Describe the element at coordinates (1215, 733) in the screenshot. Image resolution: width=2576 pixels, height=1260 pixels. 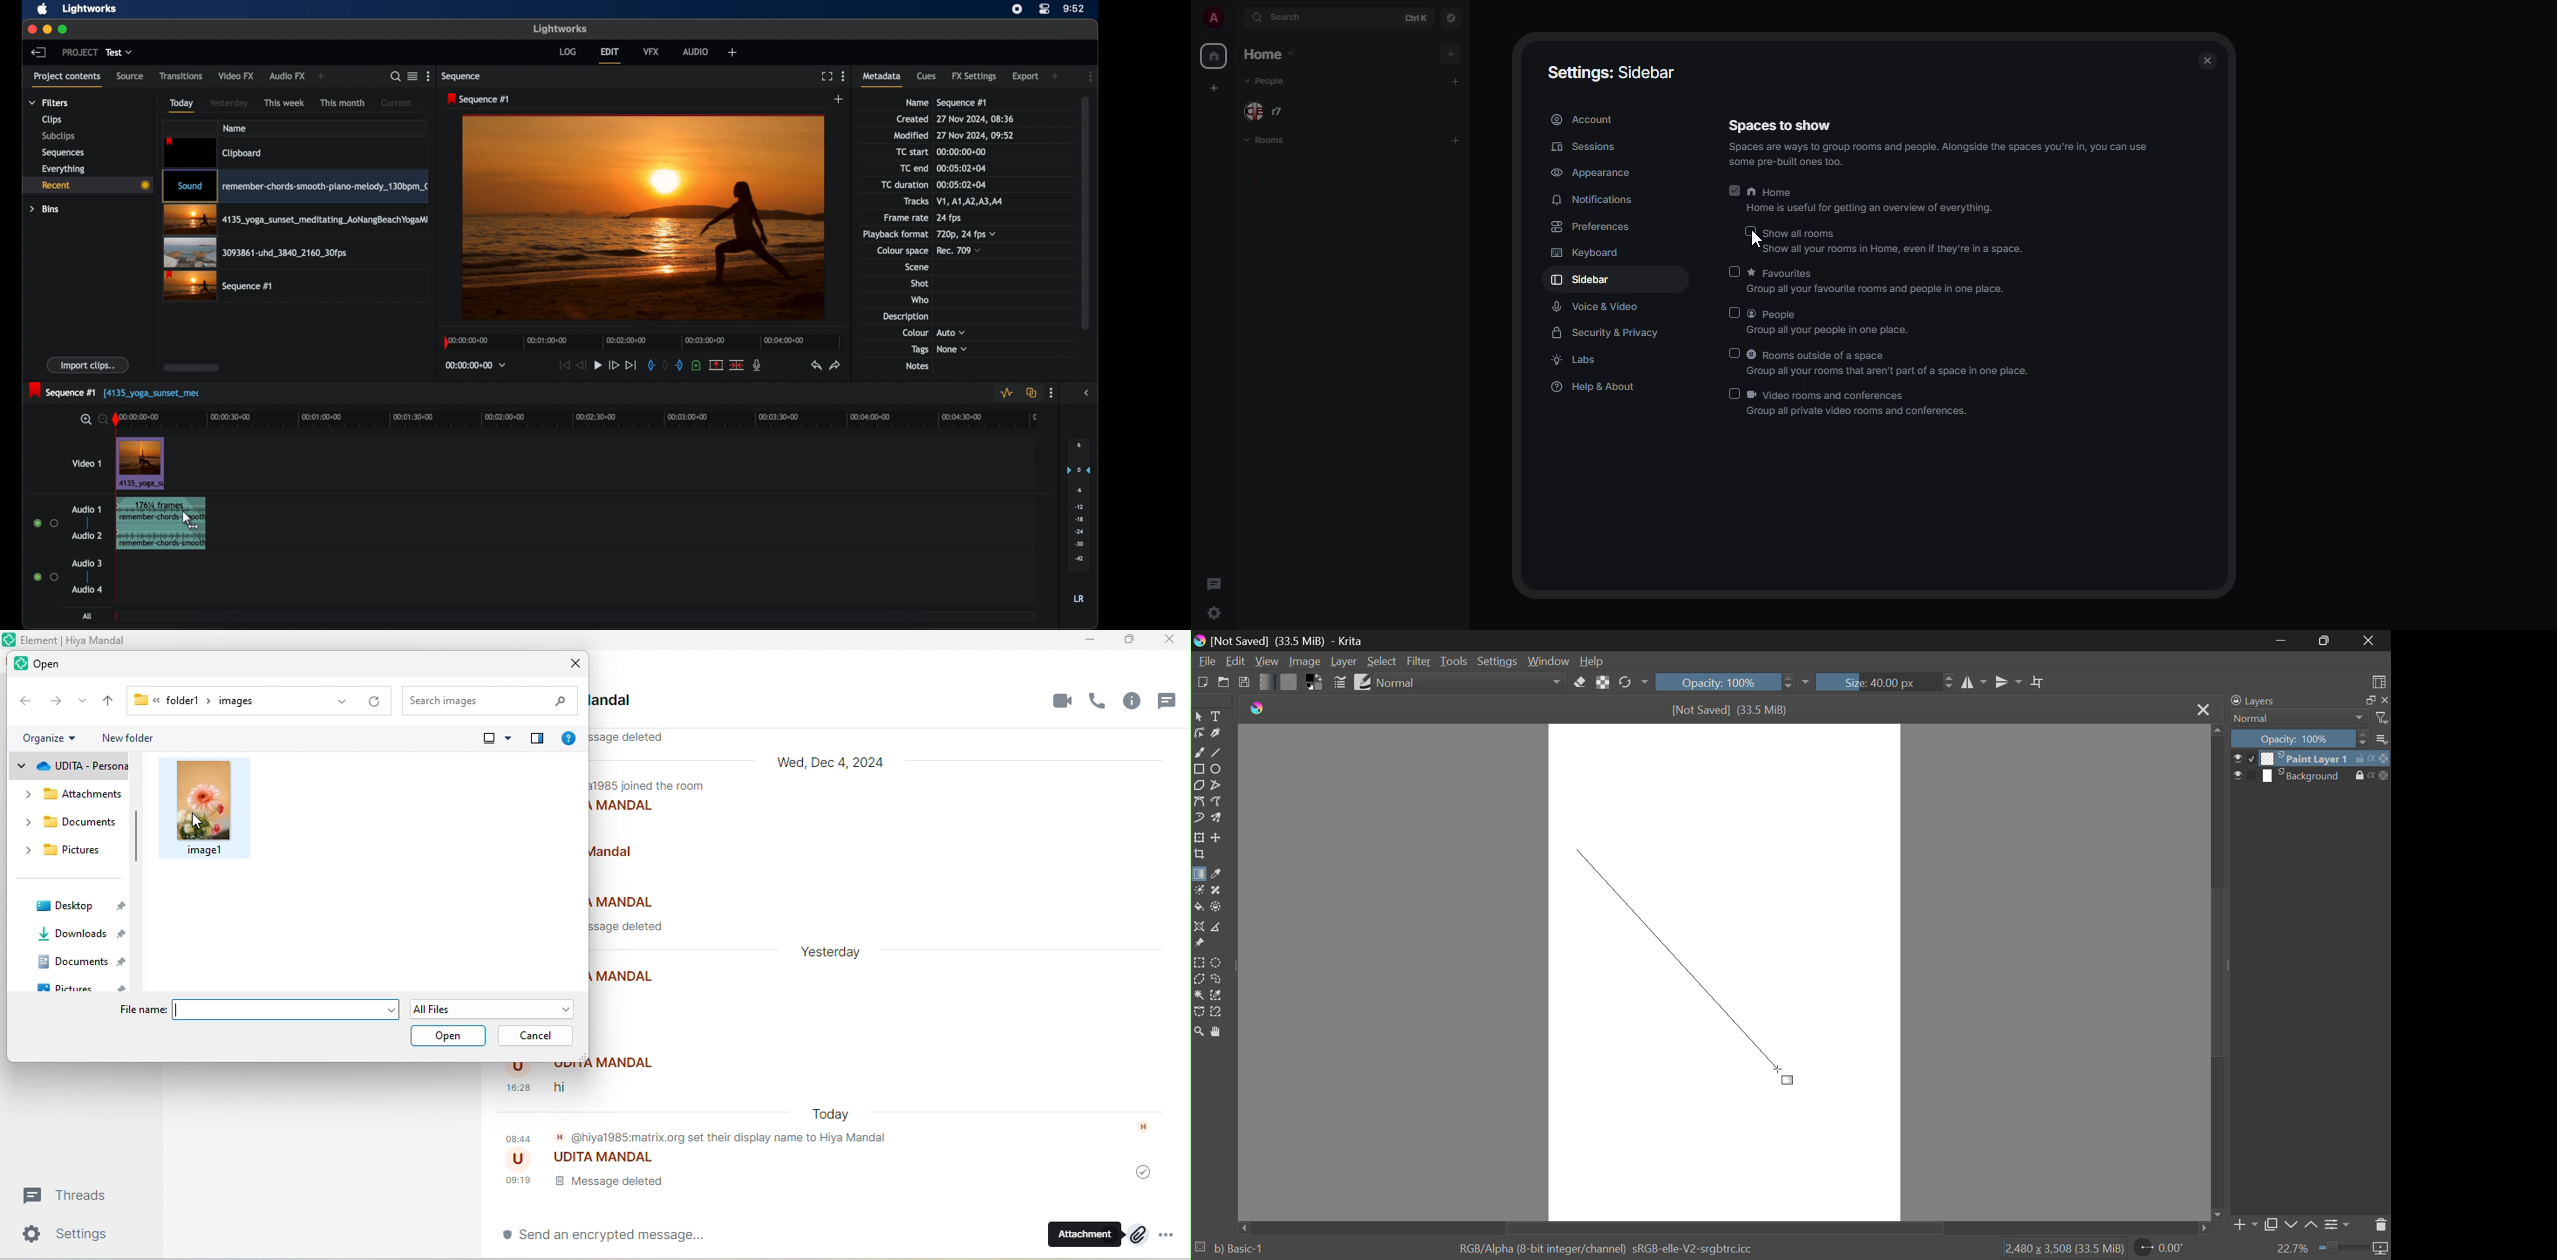
I see `Calligraphic Line` at that location.